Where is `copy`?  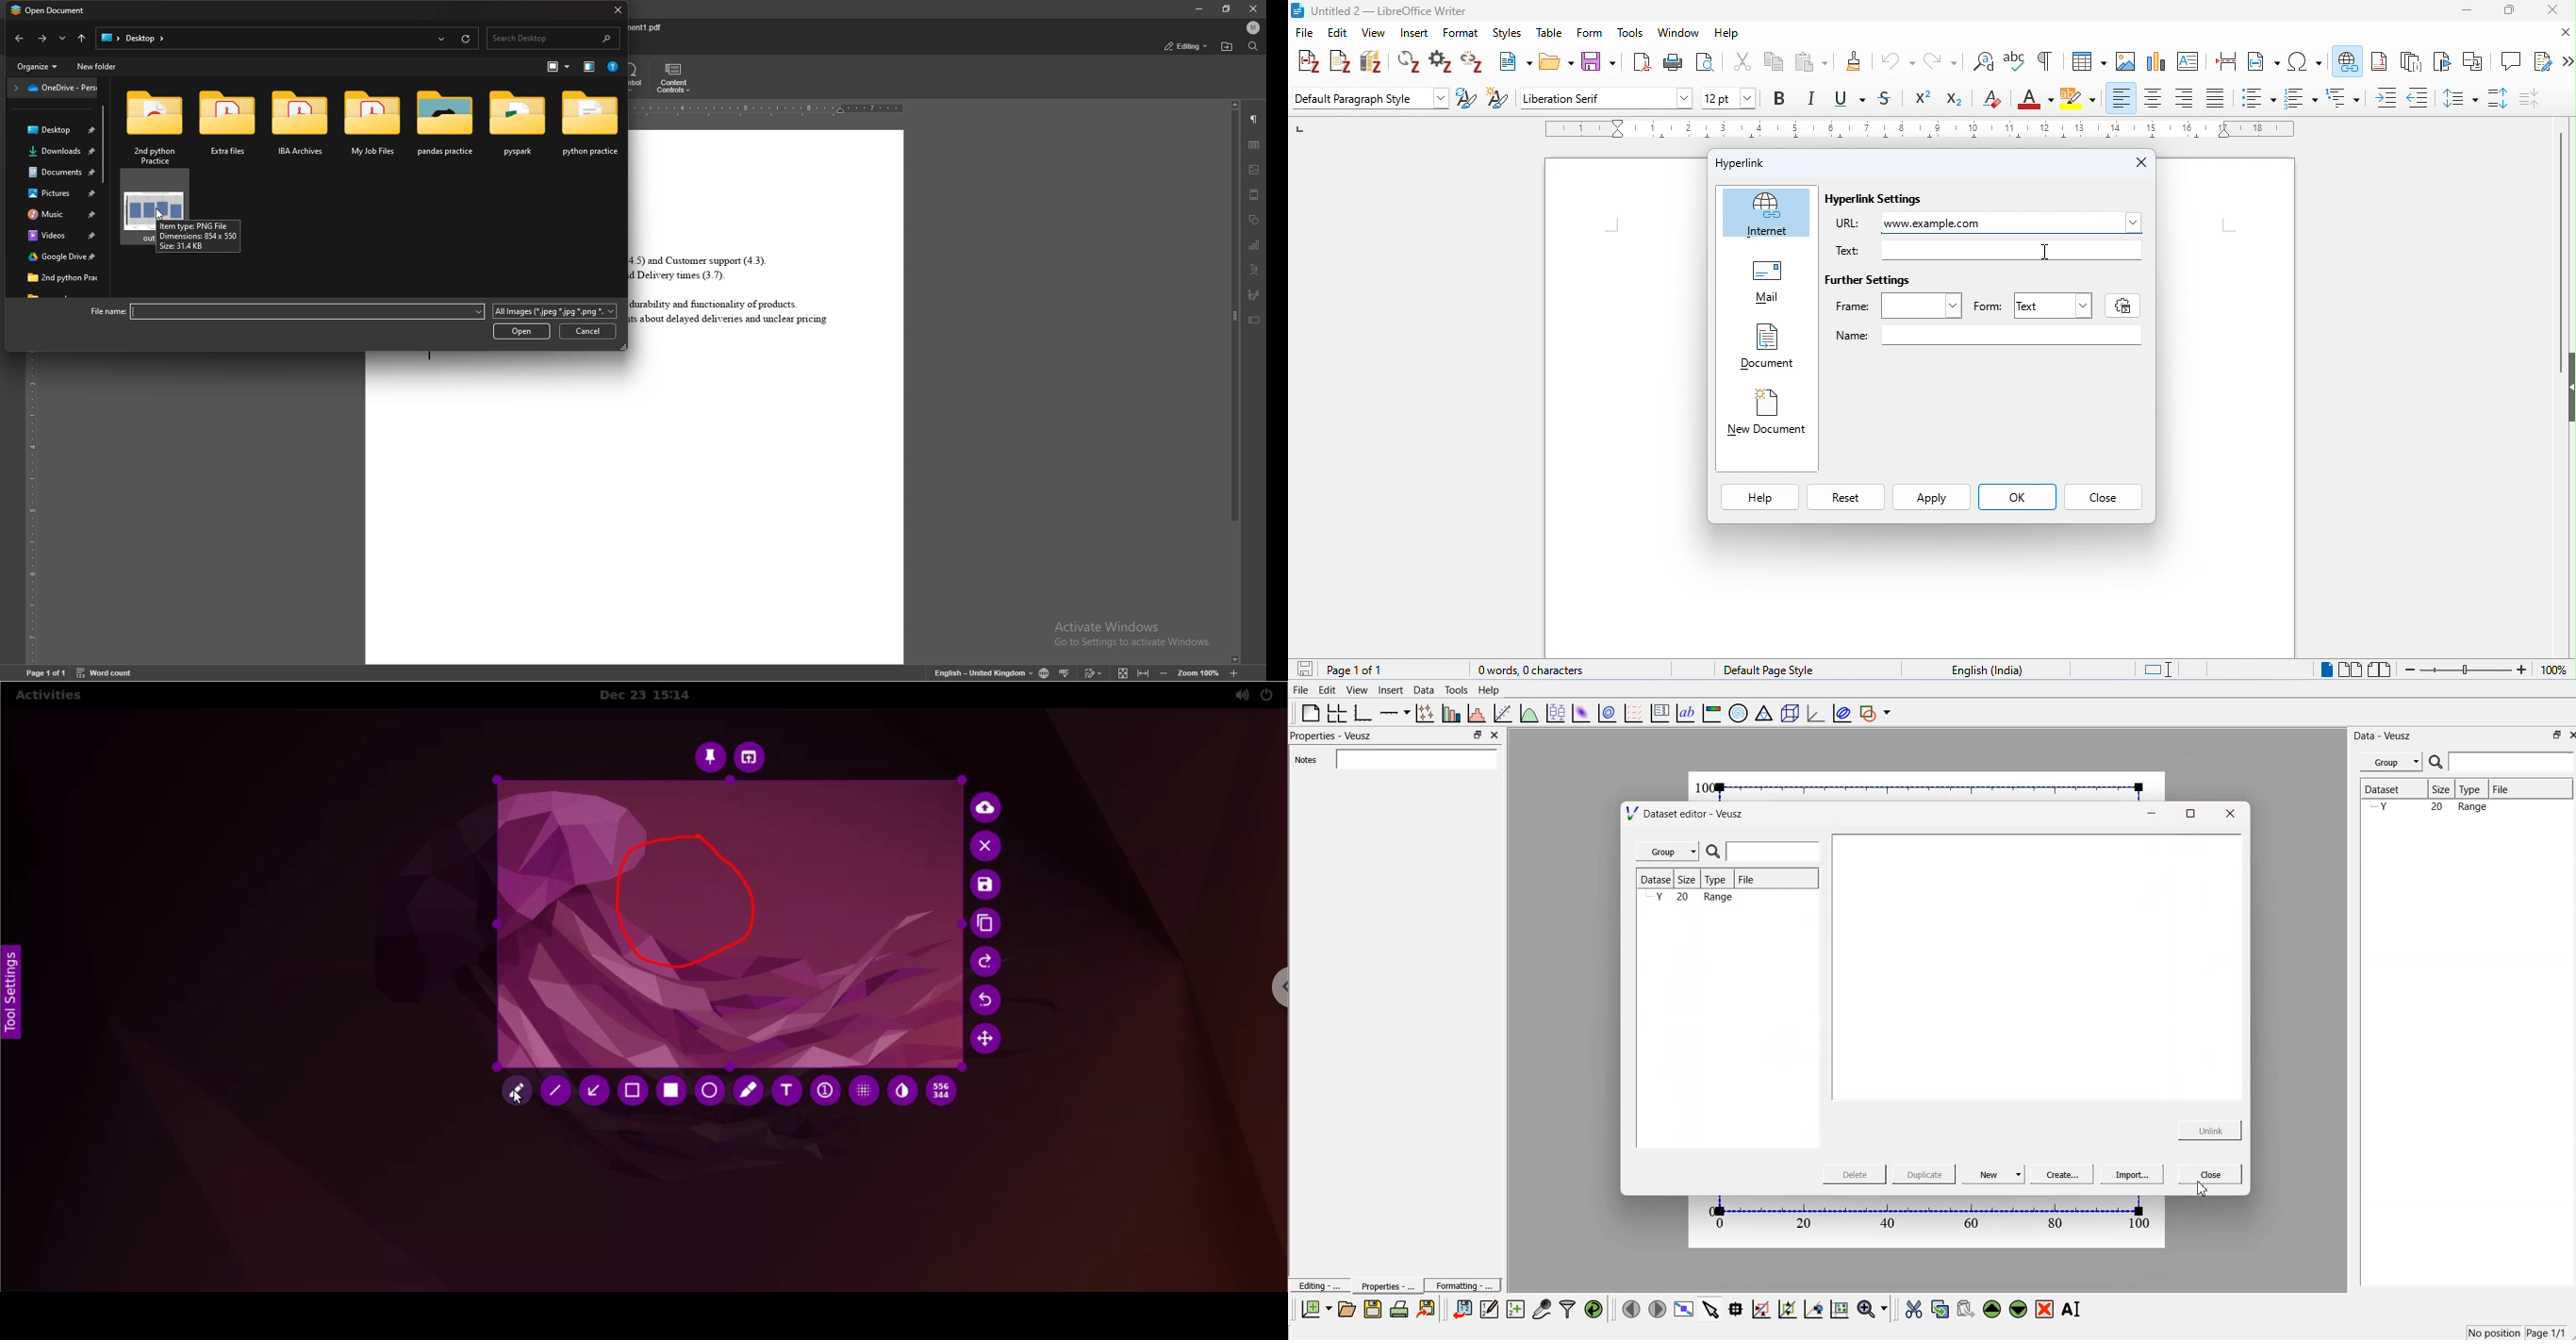
copy is located at coordinates (1941, 1307).